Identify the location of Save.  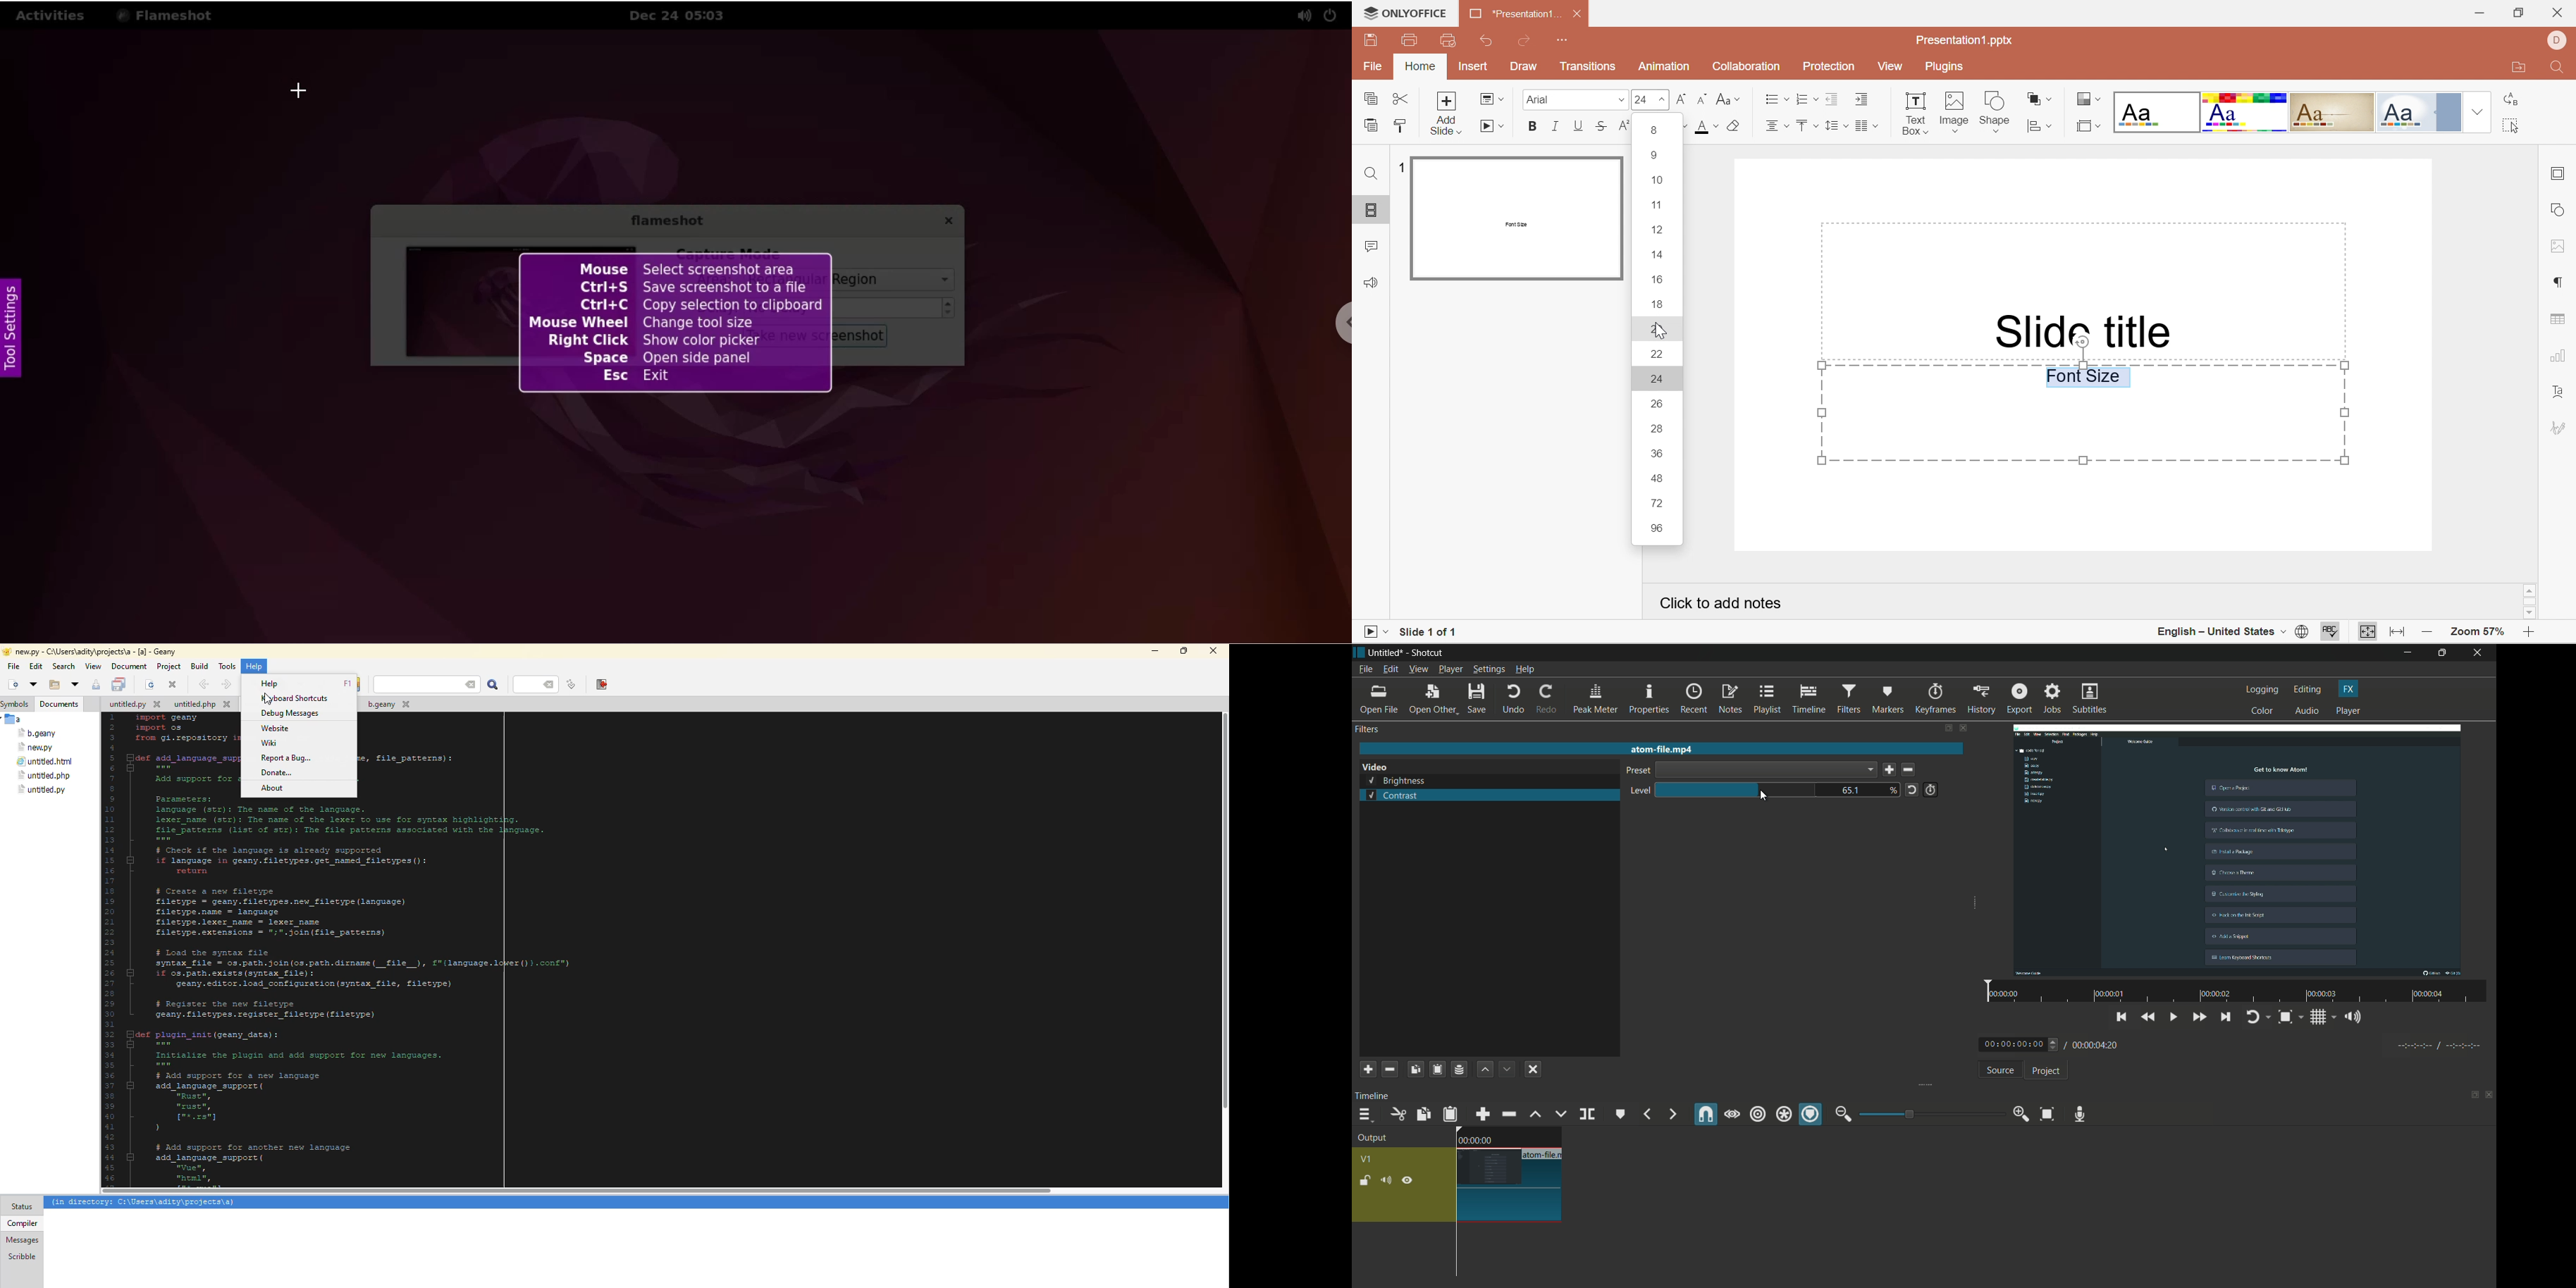
(1373, 43).